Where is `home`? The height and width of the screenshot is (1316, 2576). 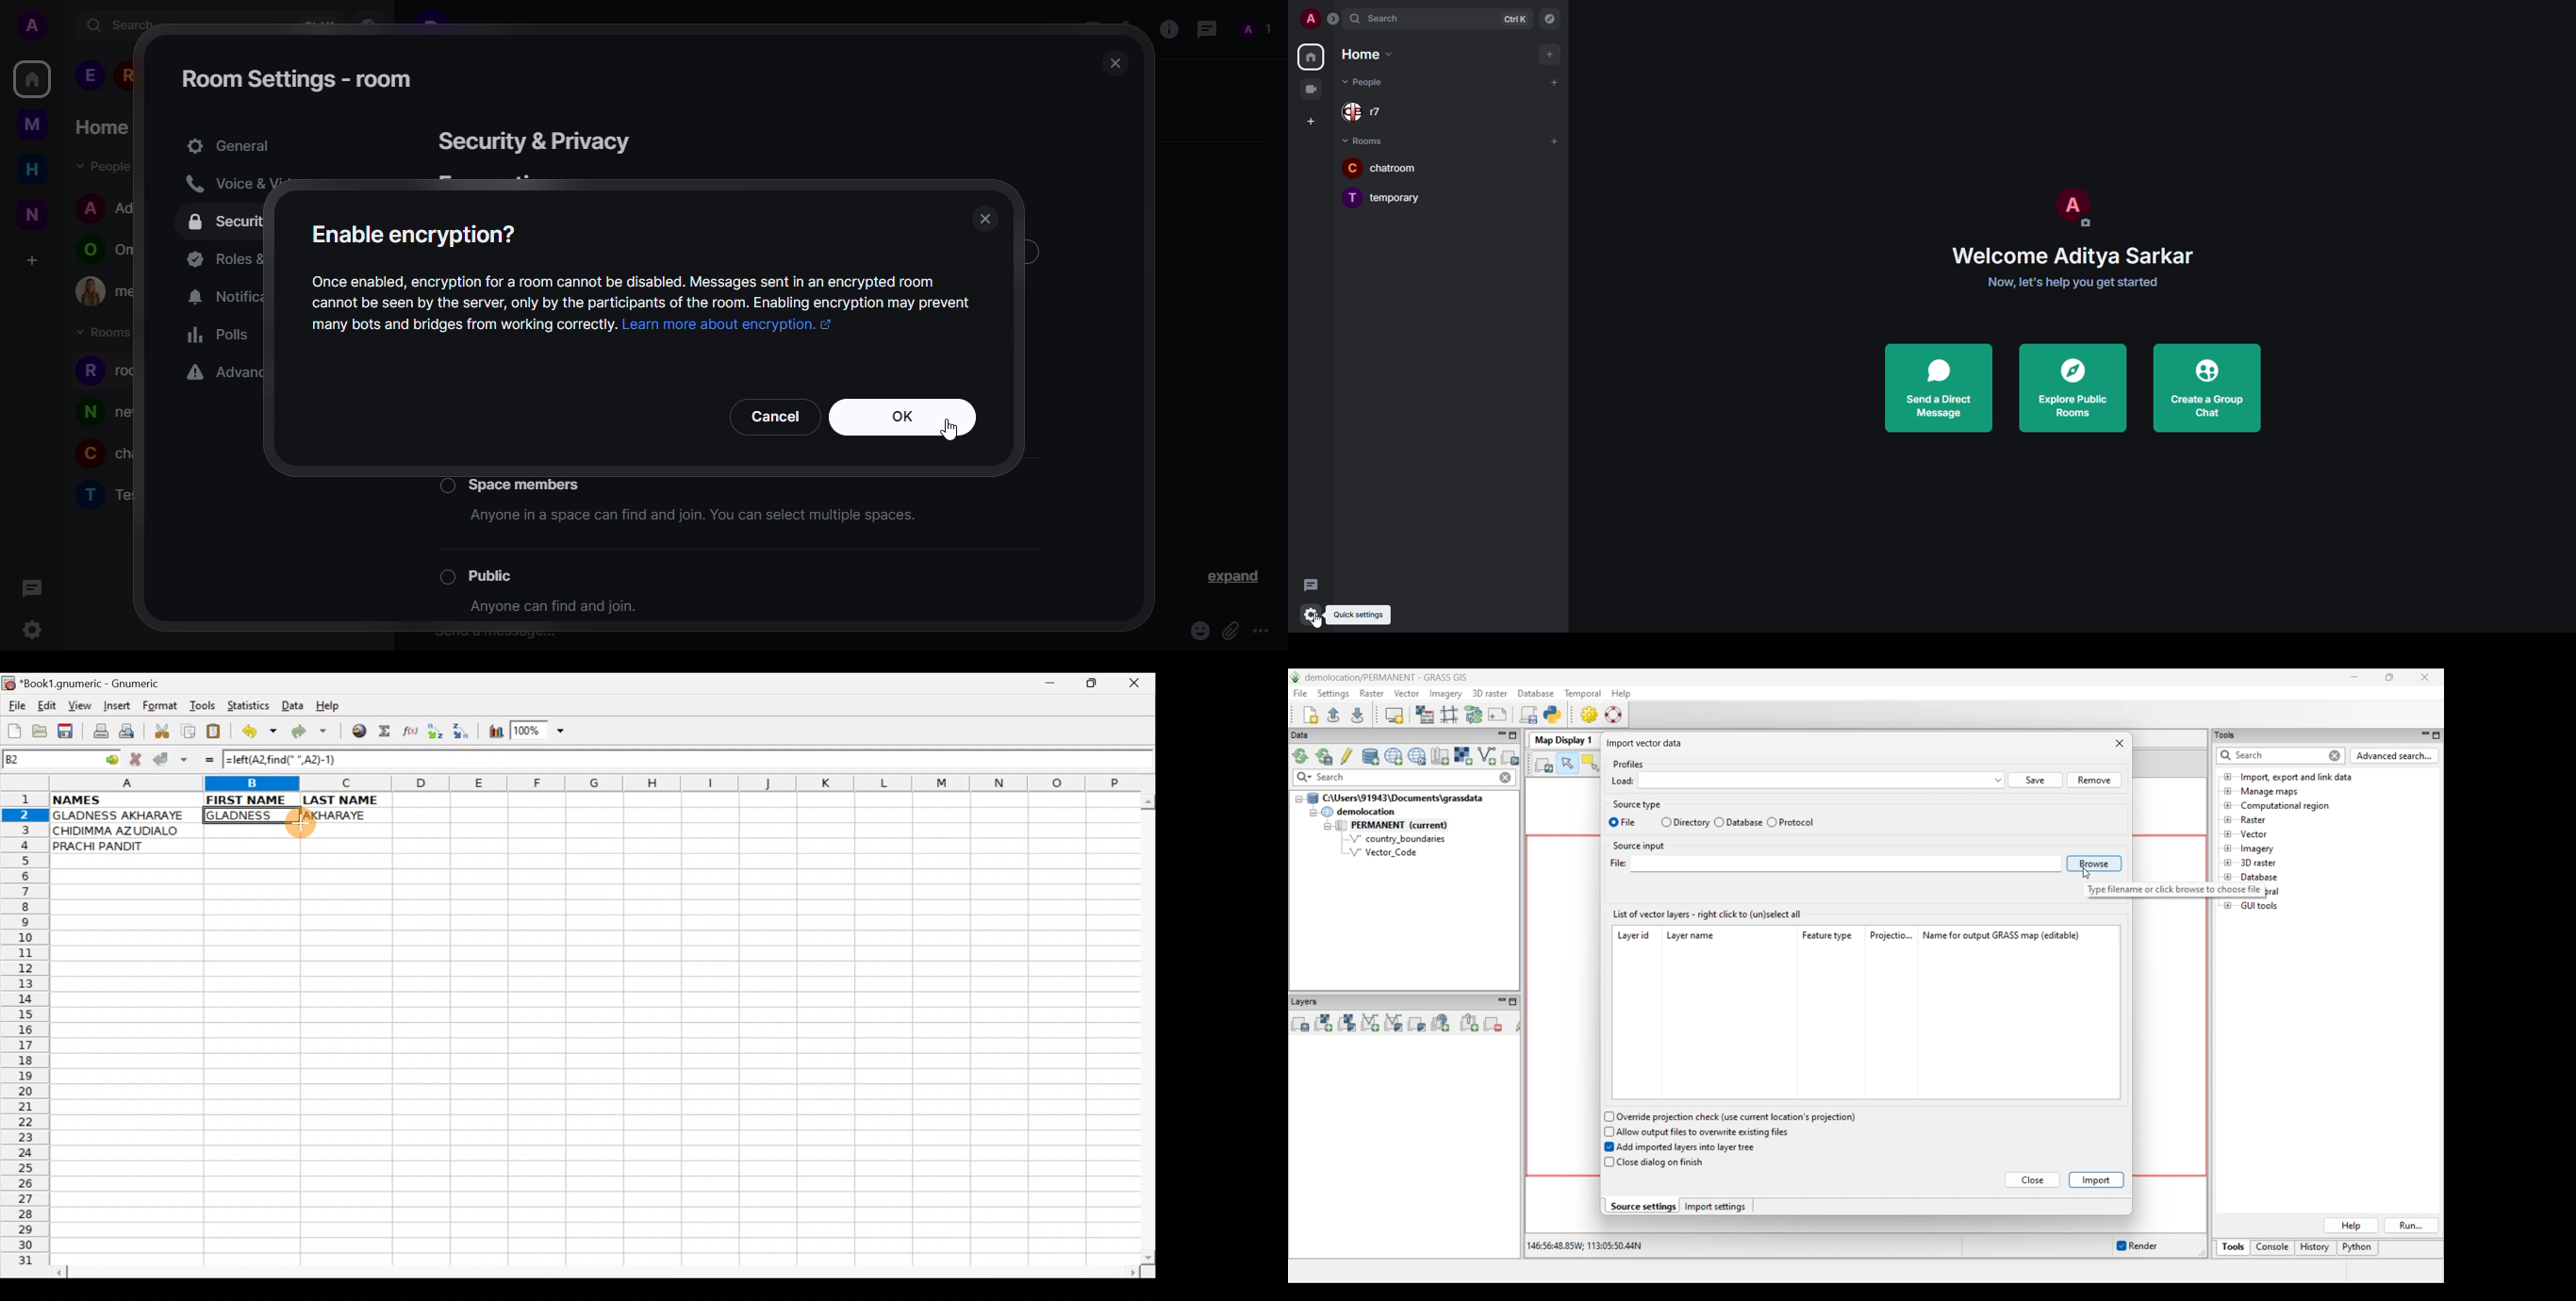 home is located at coordinates (101, 127).